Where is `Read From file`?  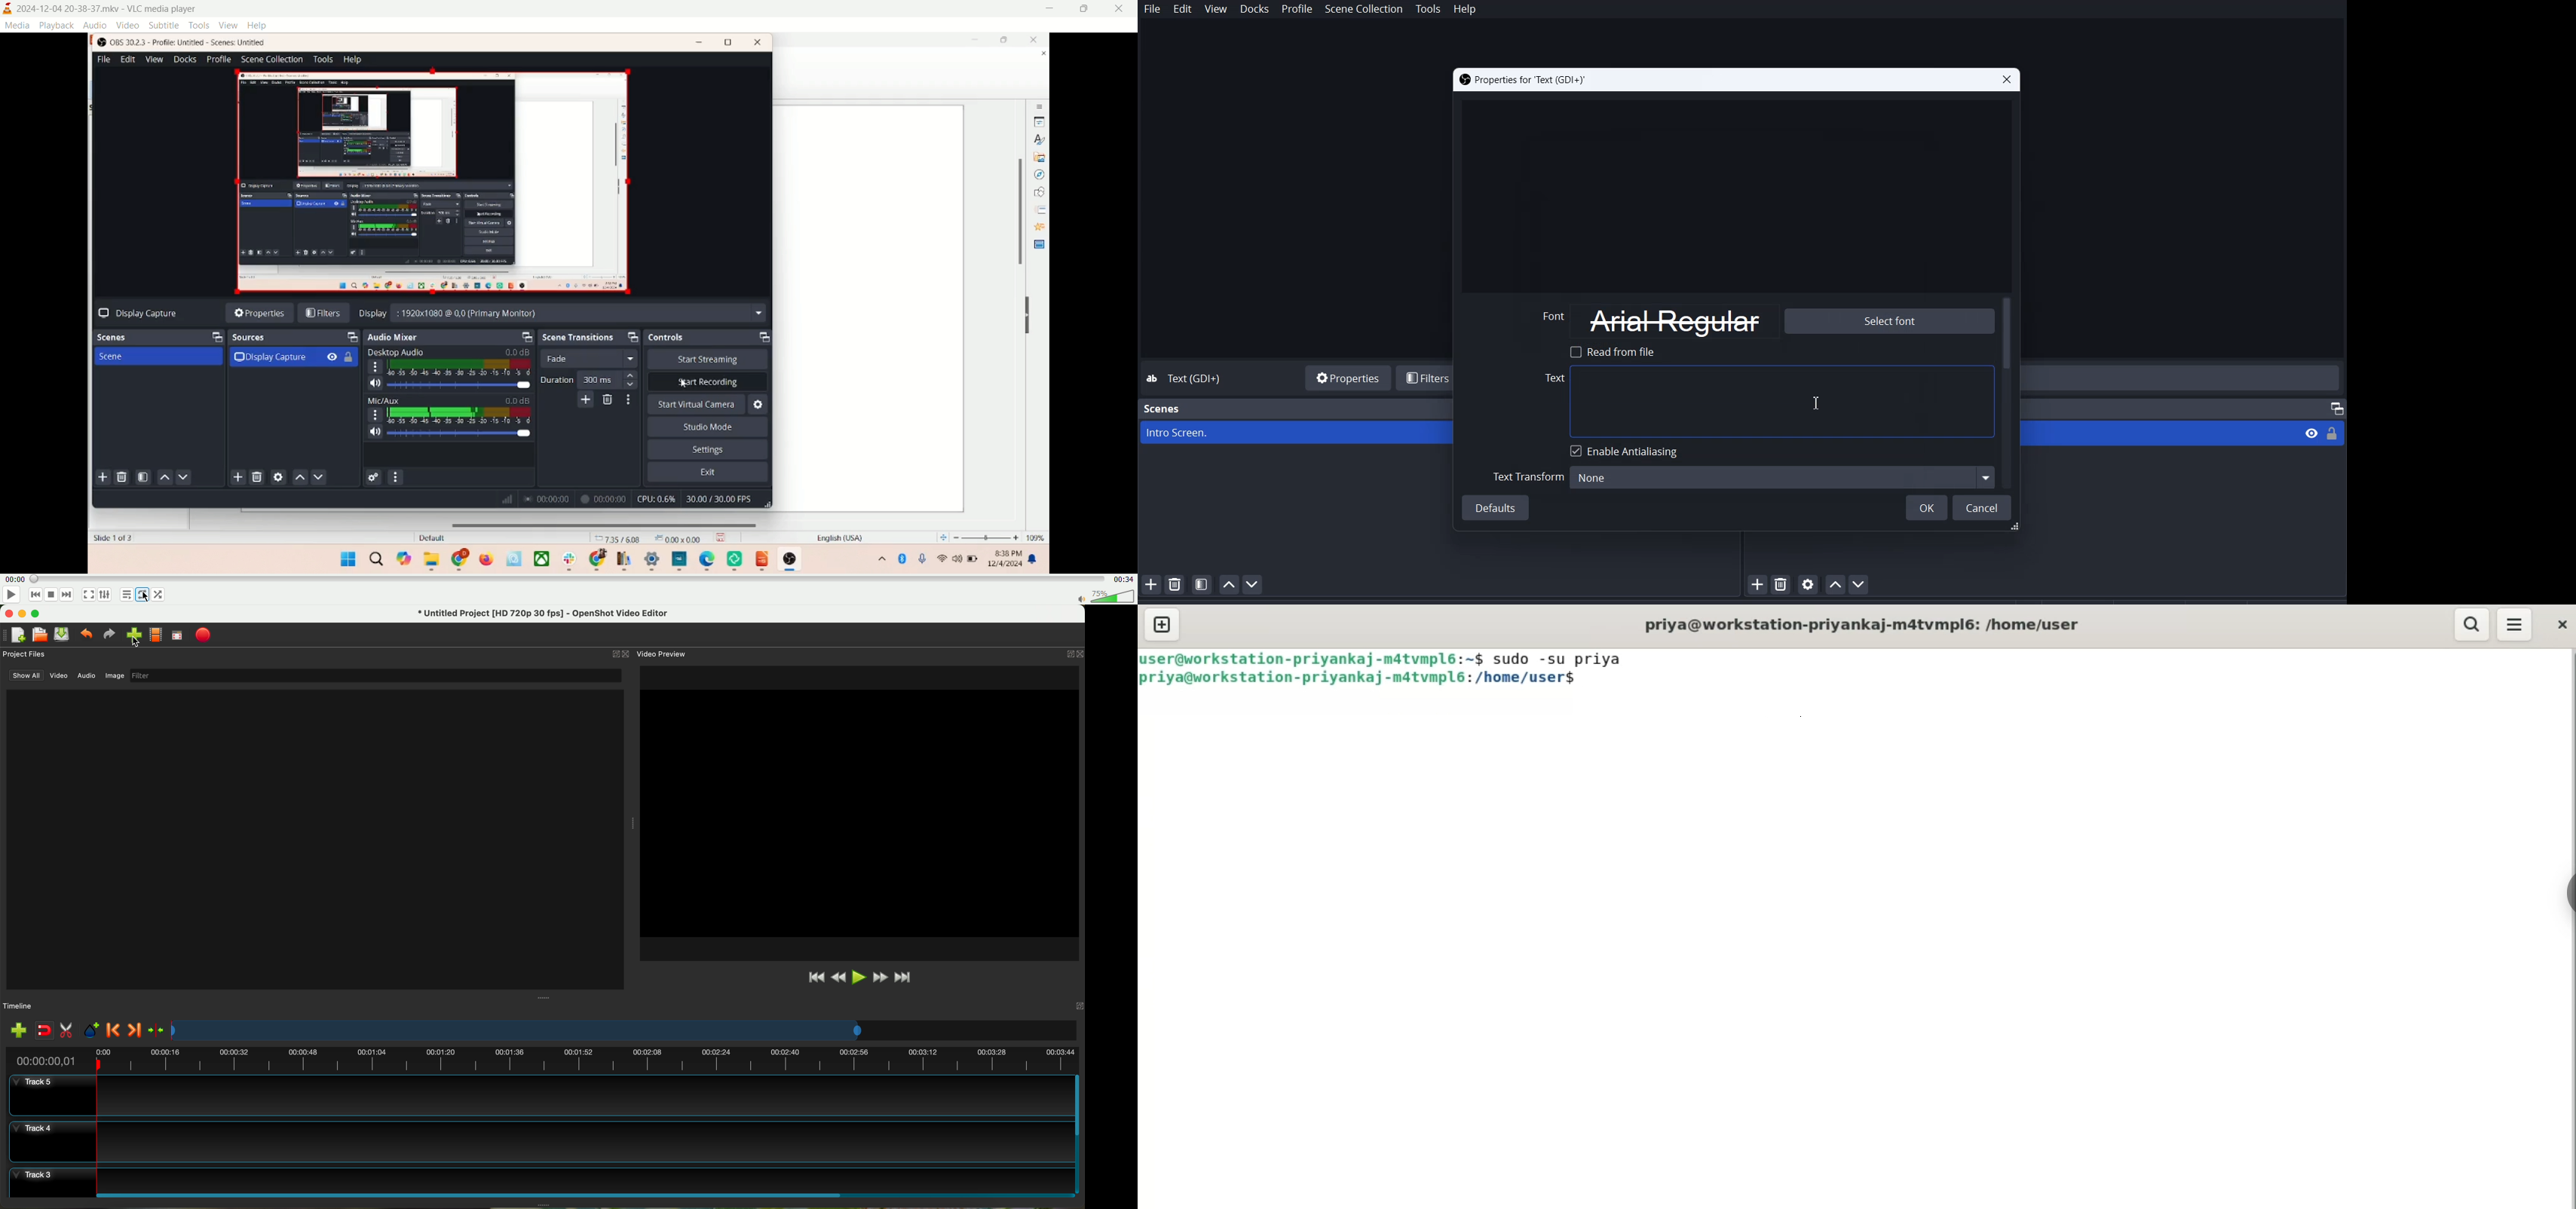
Read From file is located at coordinates (1617, 351).